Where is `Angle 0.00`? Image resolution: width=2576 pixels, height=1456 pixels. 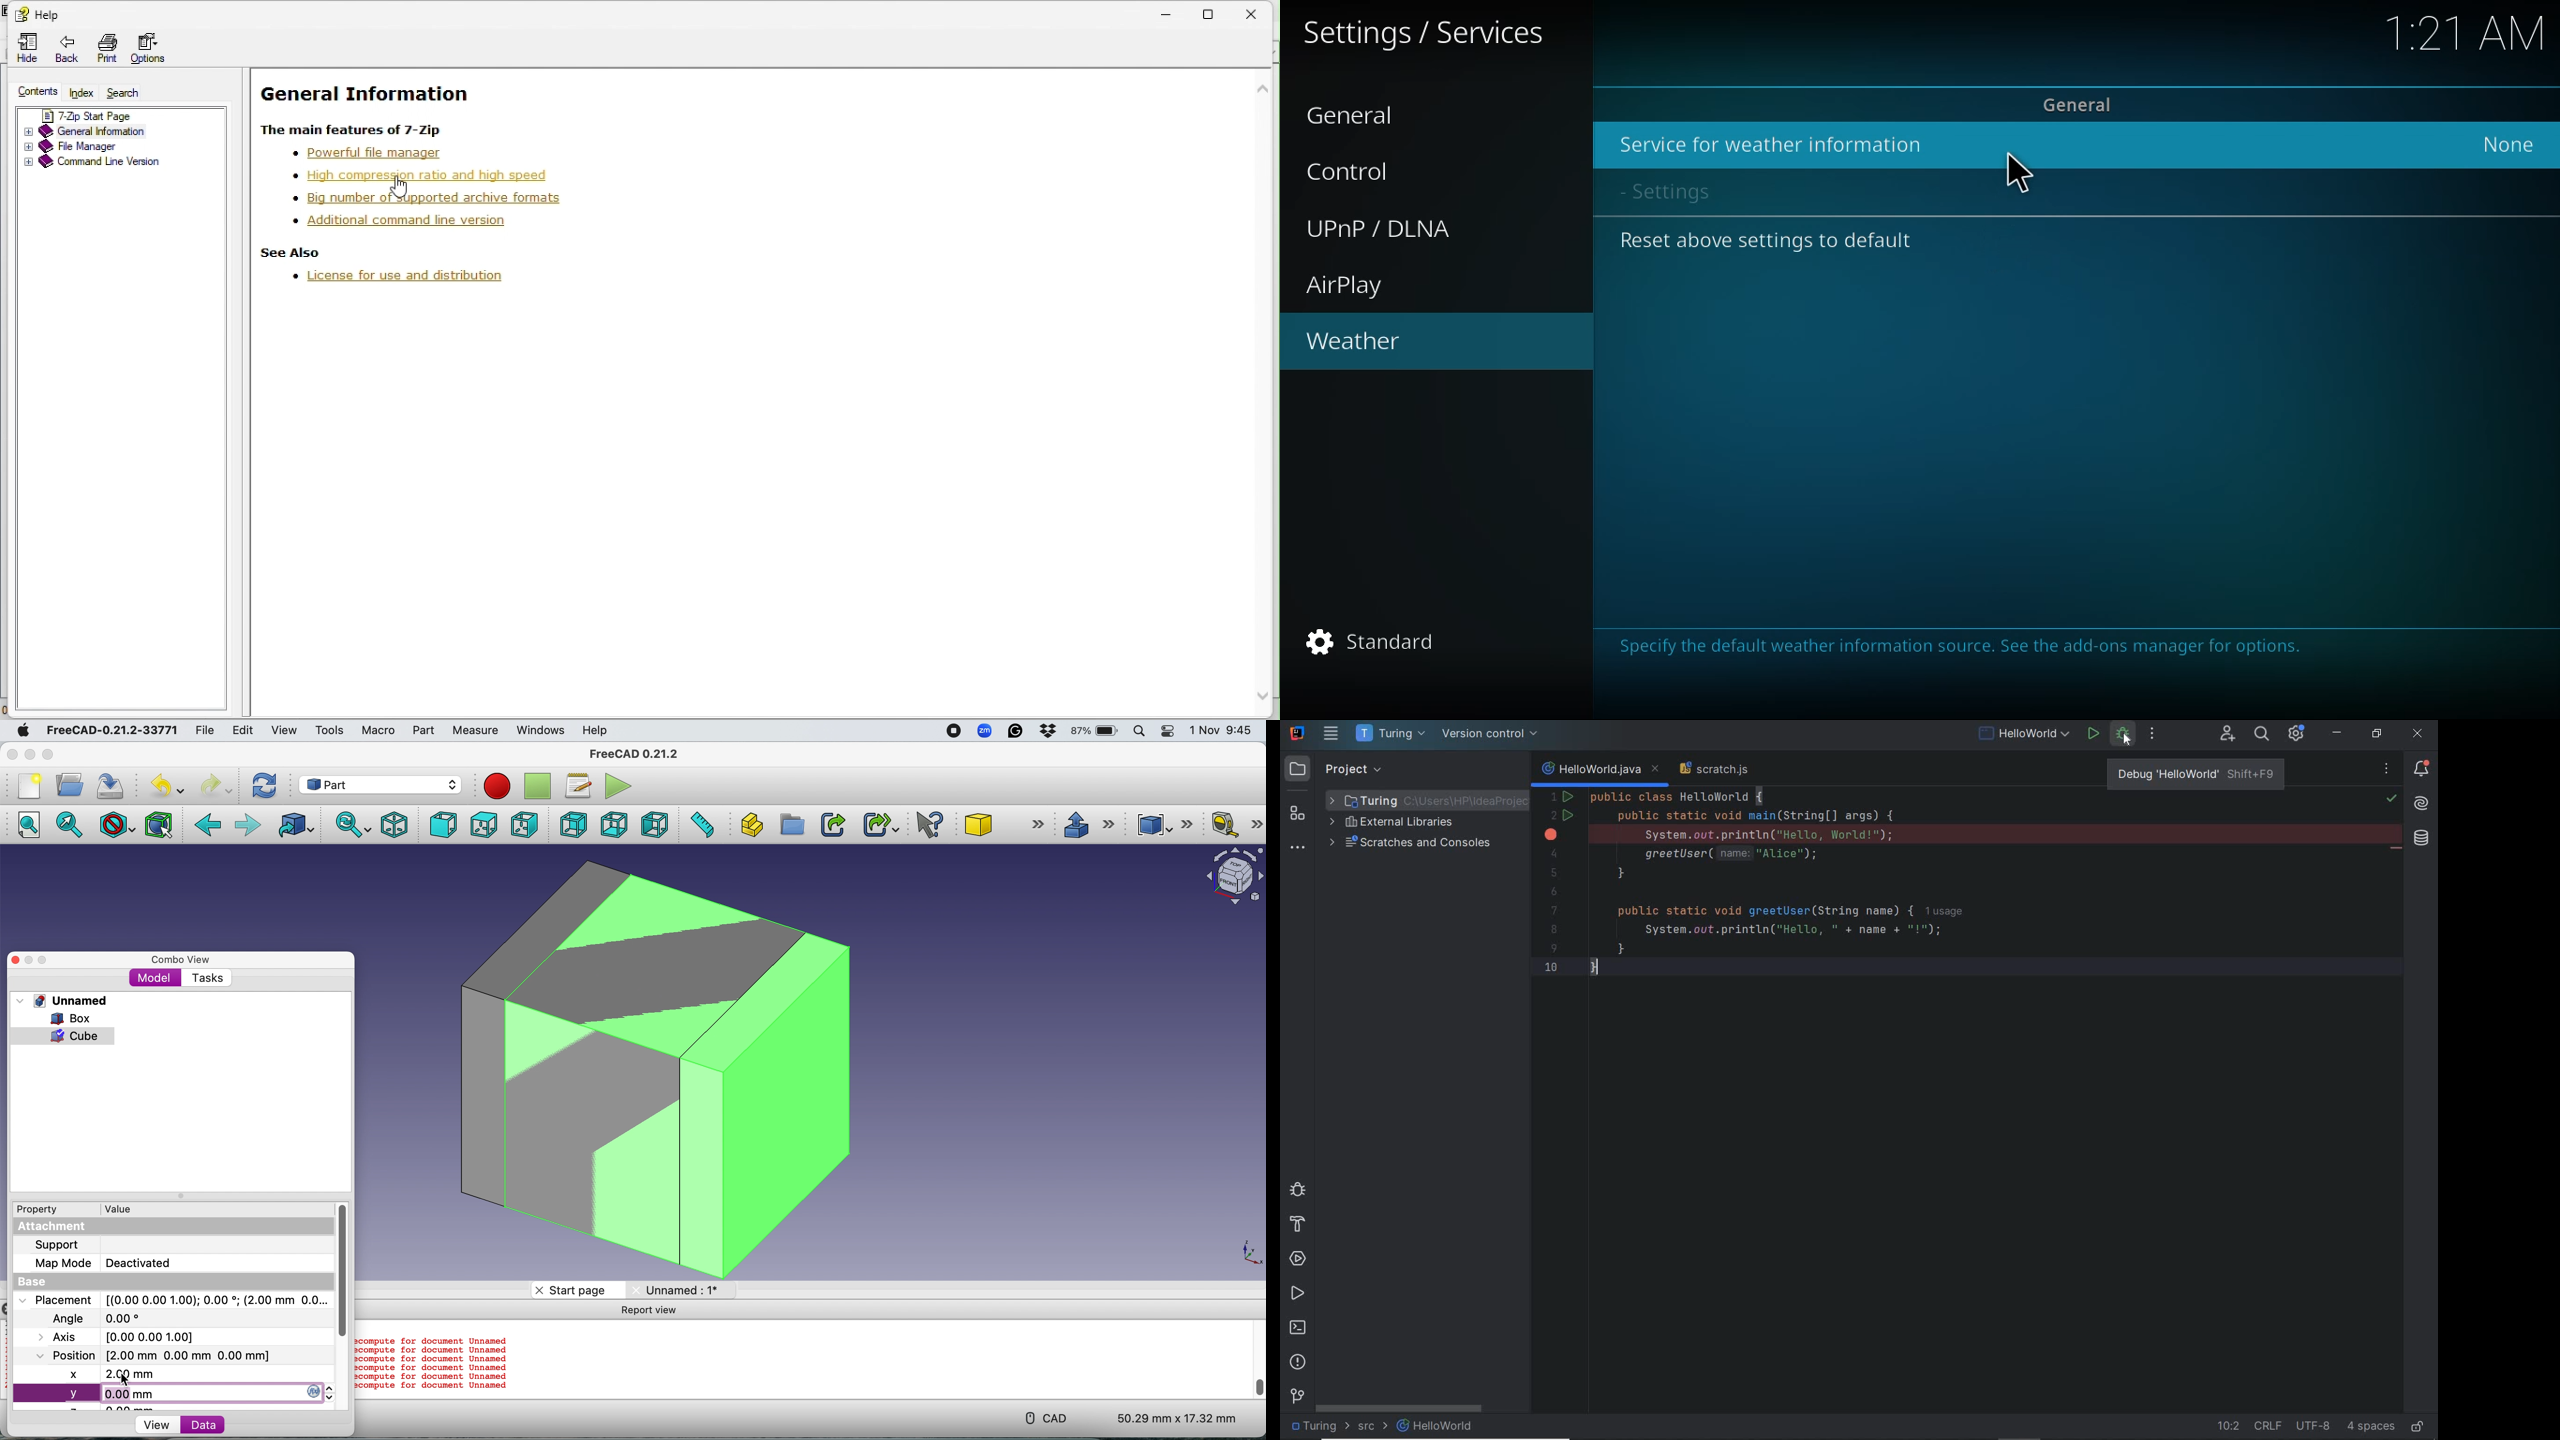 Angle 0.00 is located at coordinates (103, 1319).